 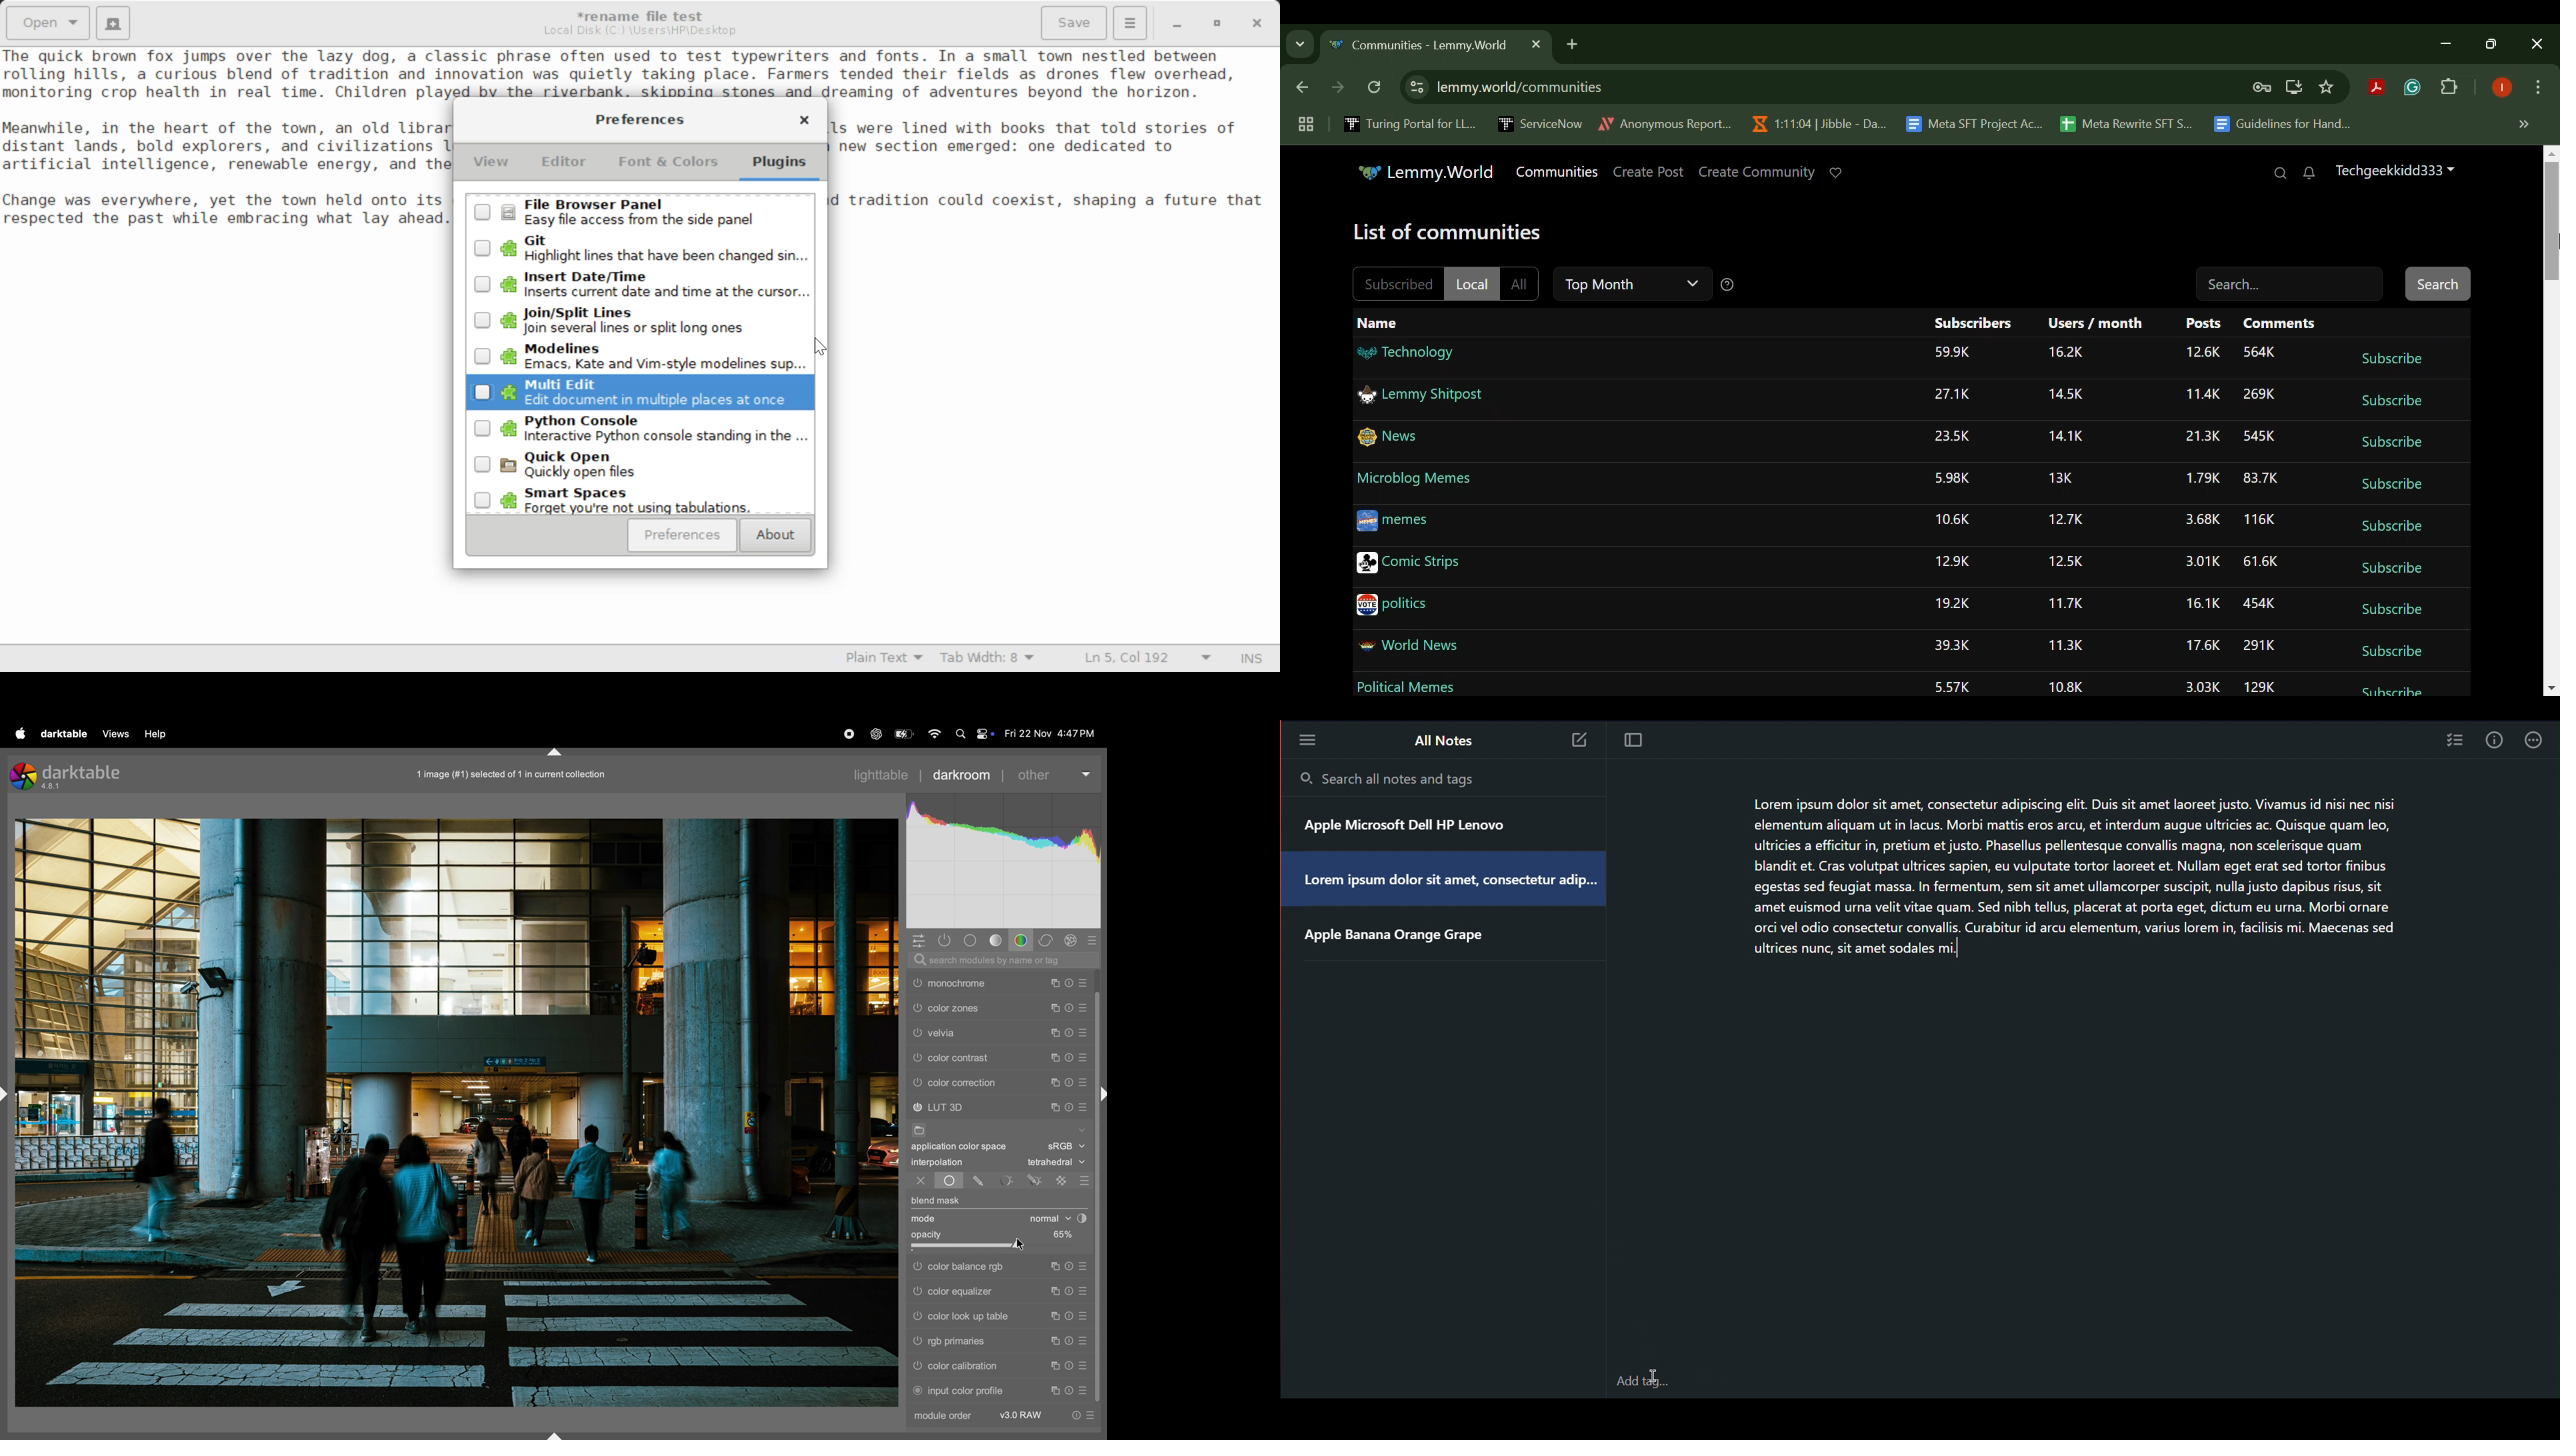 What do you see at coordinates (1069, 1005) in the screenshot?
I see `reset` at bounding box center [1069, 1005].